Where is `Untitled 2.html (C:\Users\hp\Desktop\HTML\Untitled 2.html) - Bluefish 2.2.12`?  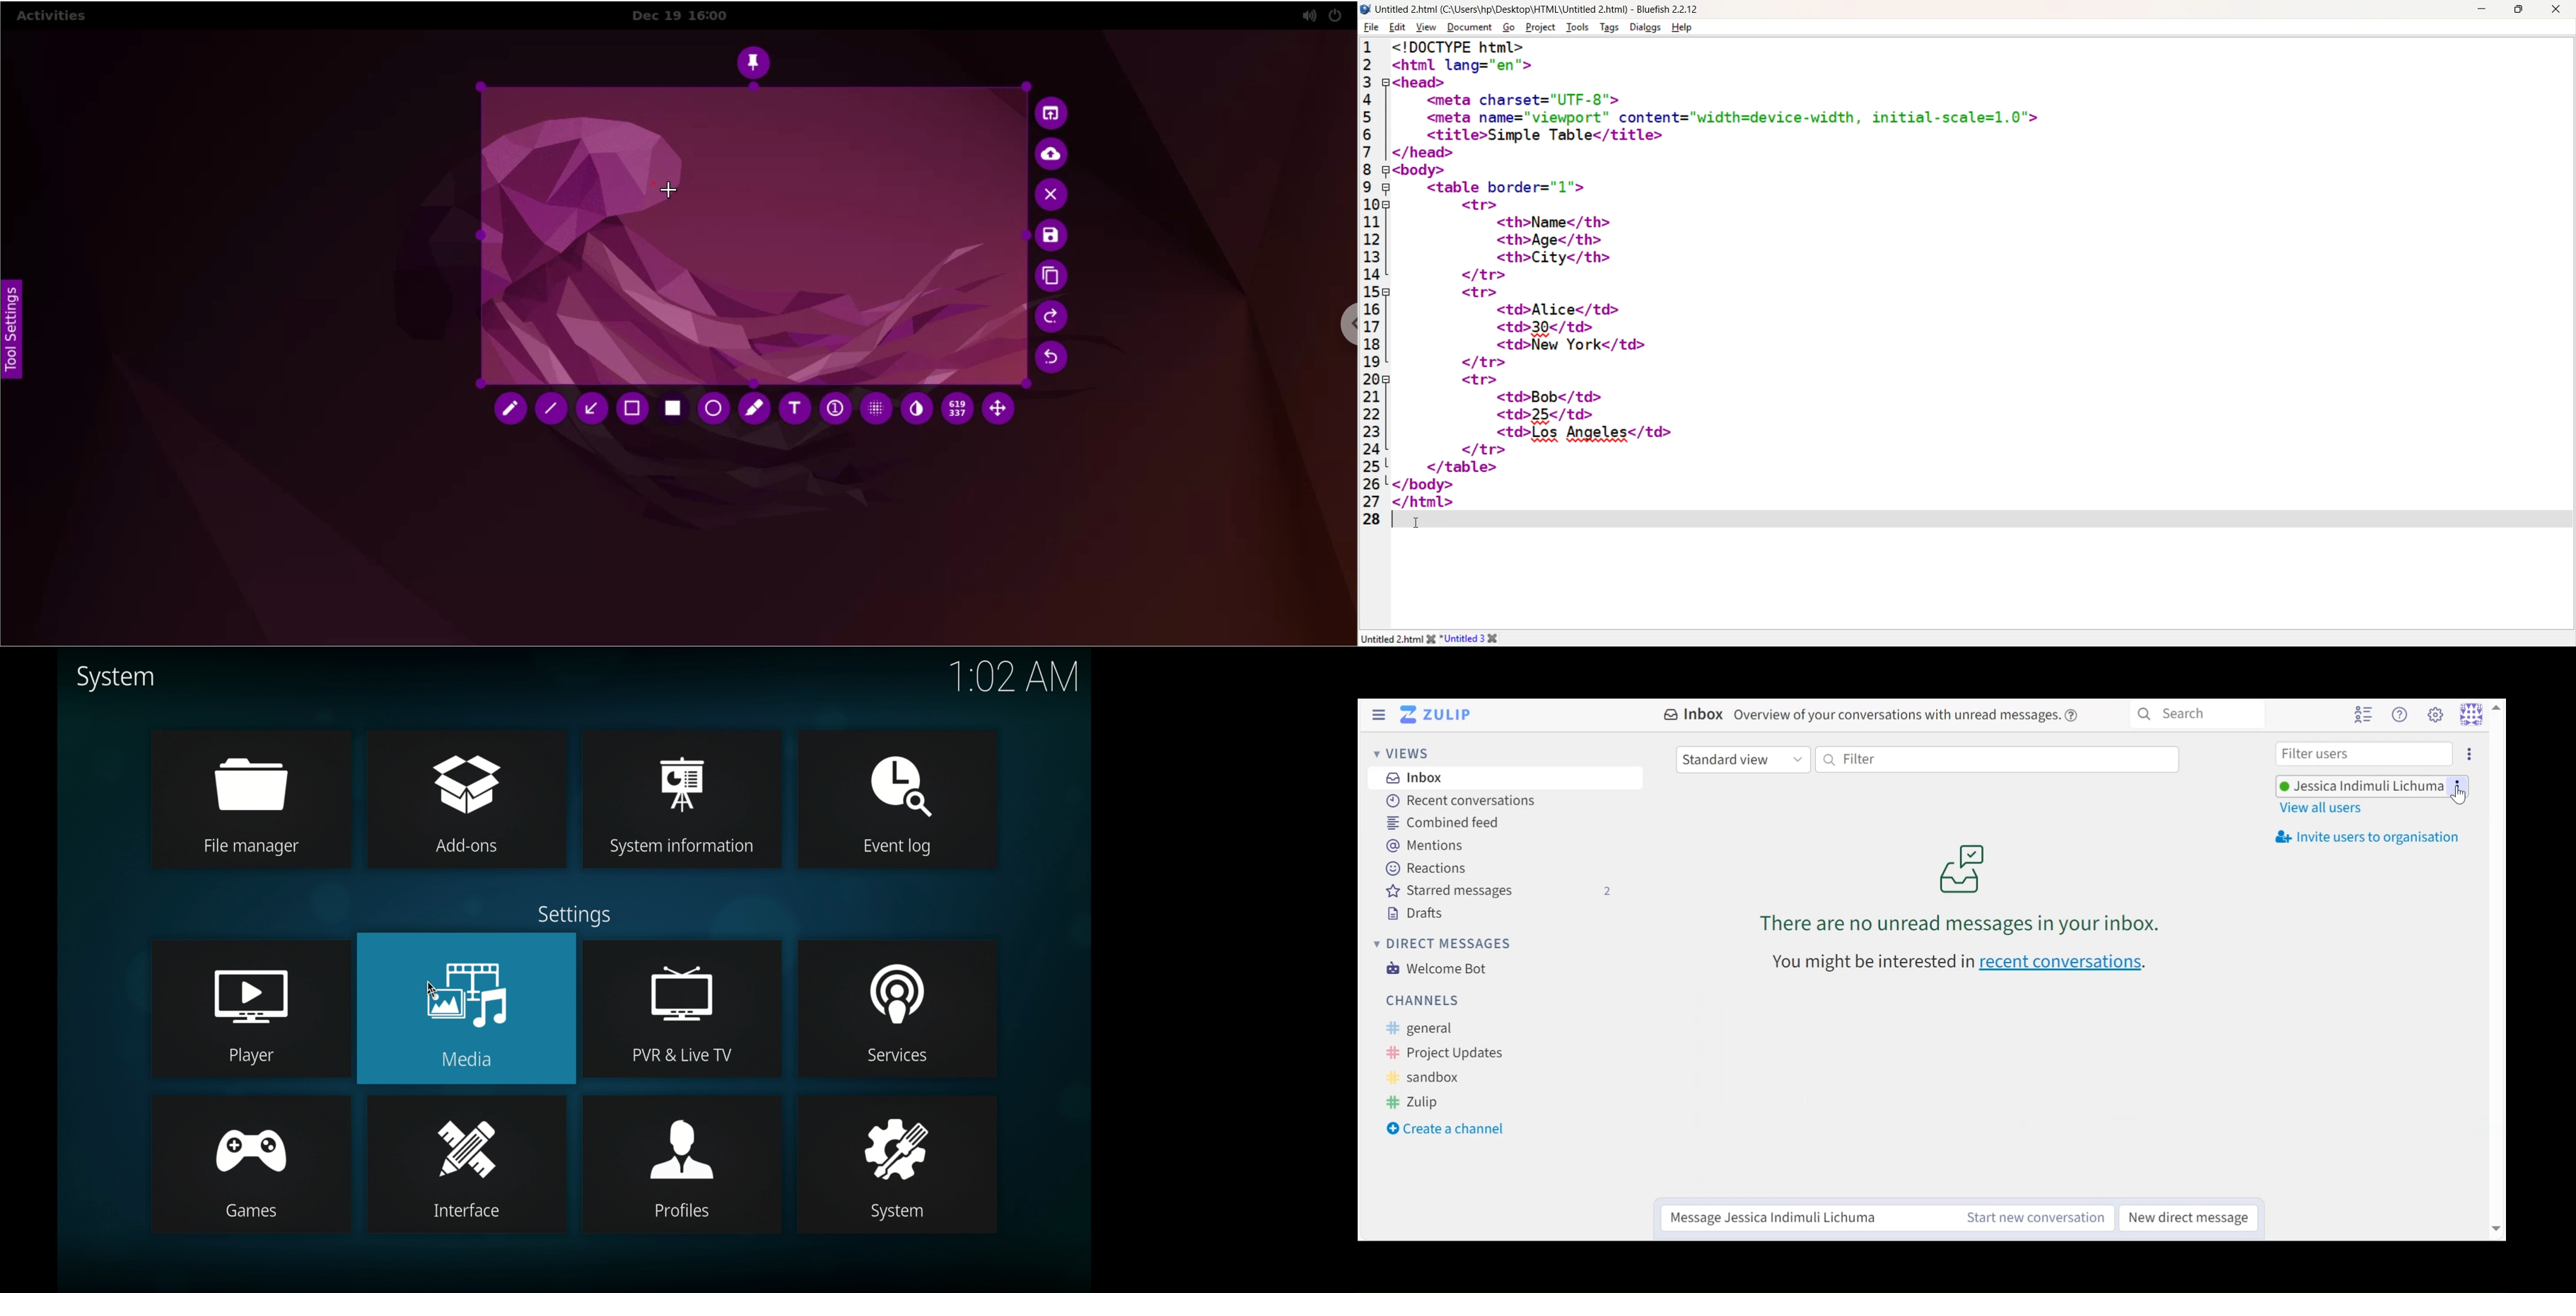 Untitled 2.html (C:\Users\hp\Desktop\HTML\Untitled 2.html) - Bluefish 2.2.12 is located at coordinates (1542, 8).